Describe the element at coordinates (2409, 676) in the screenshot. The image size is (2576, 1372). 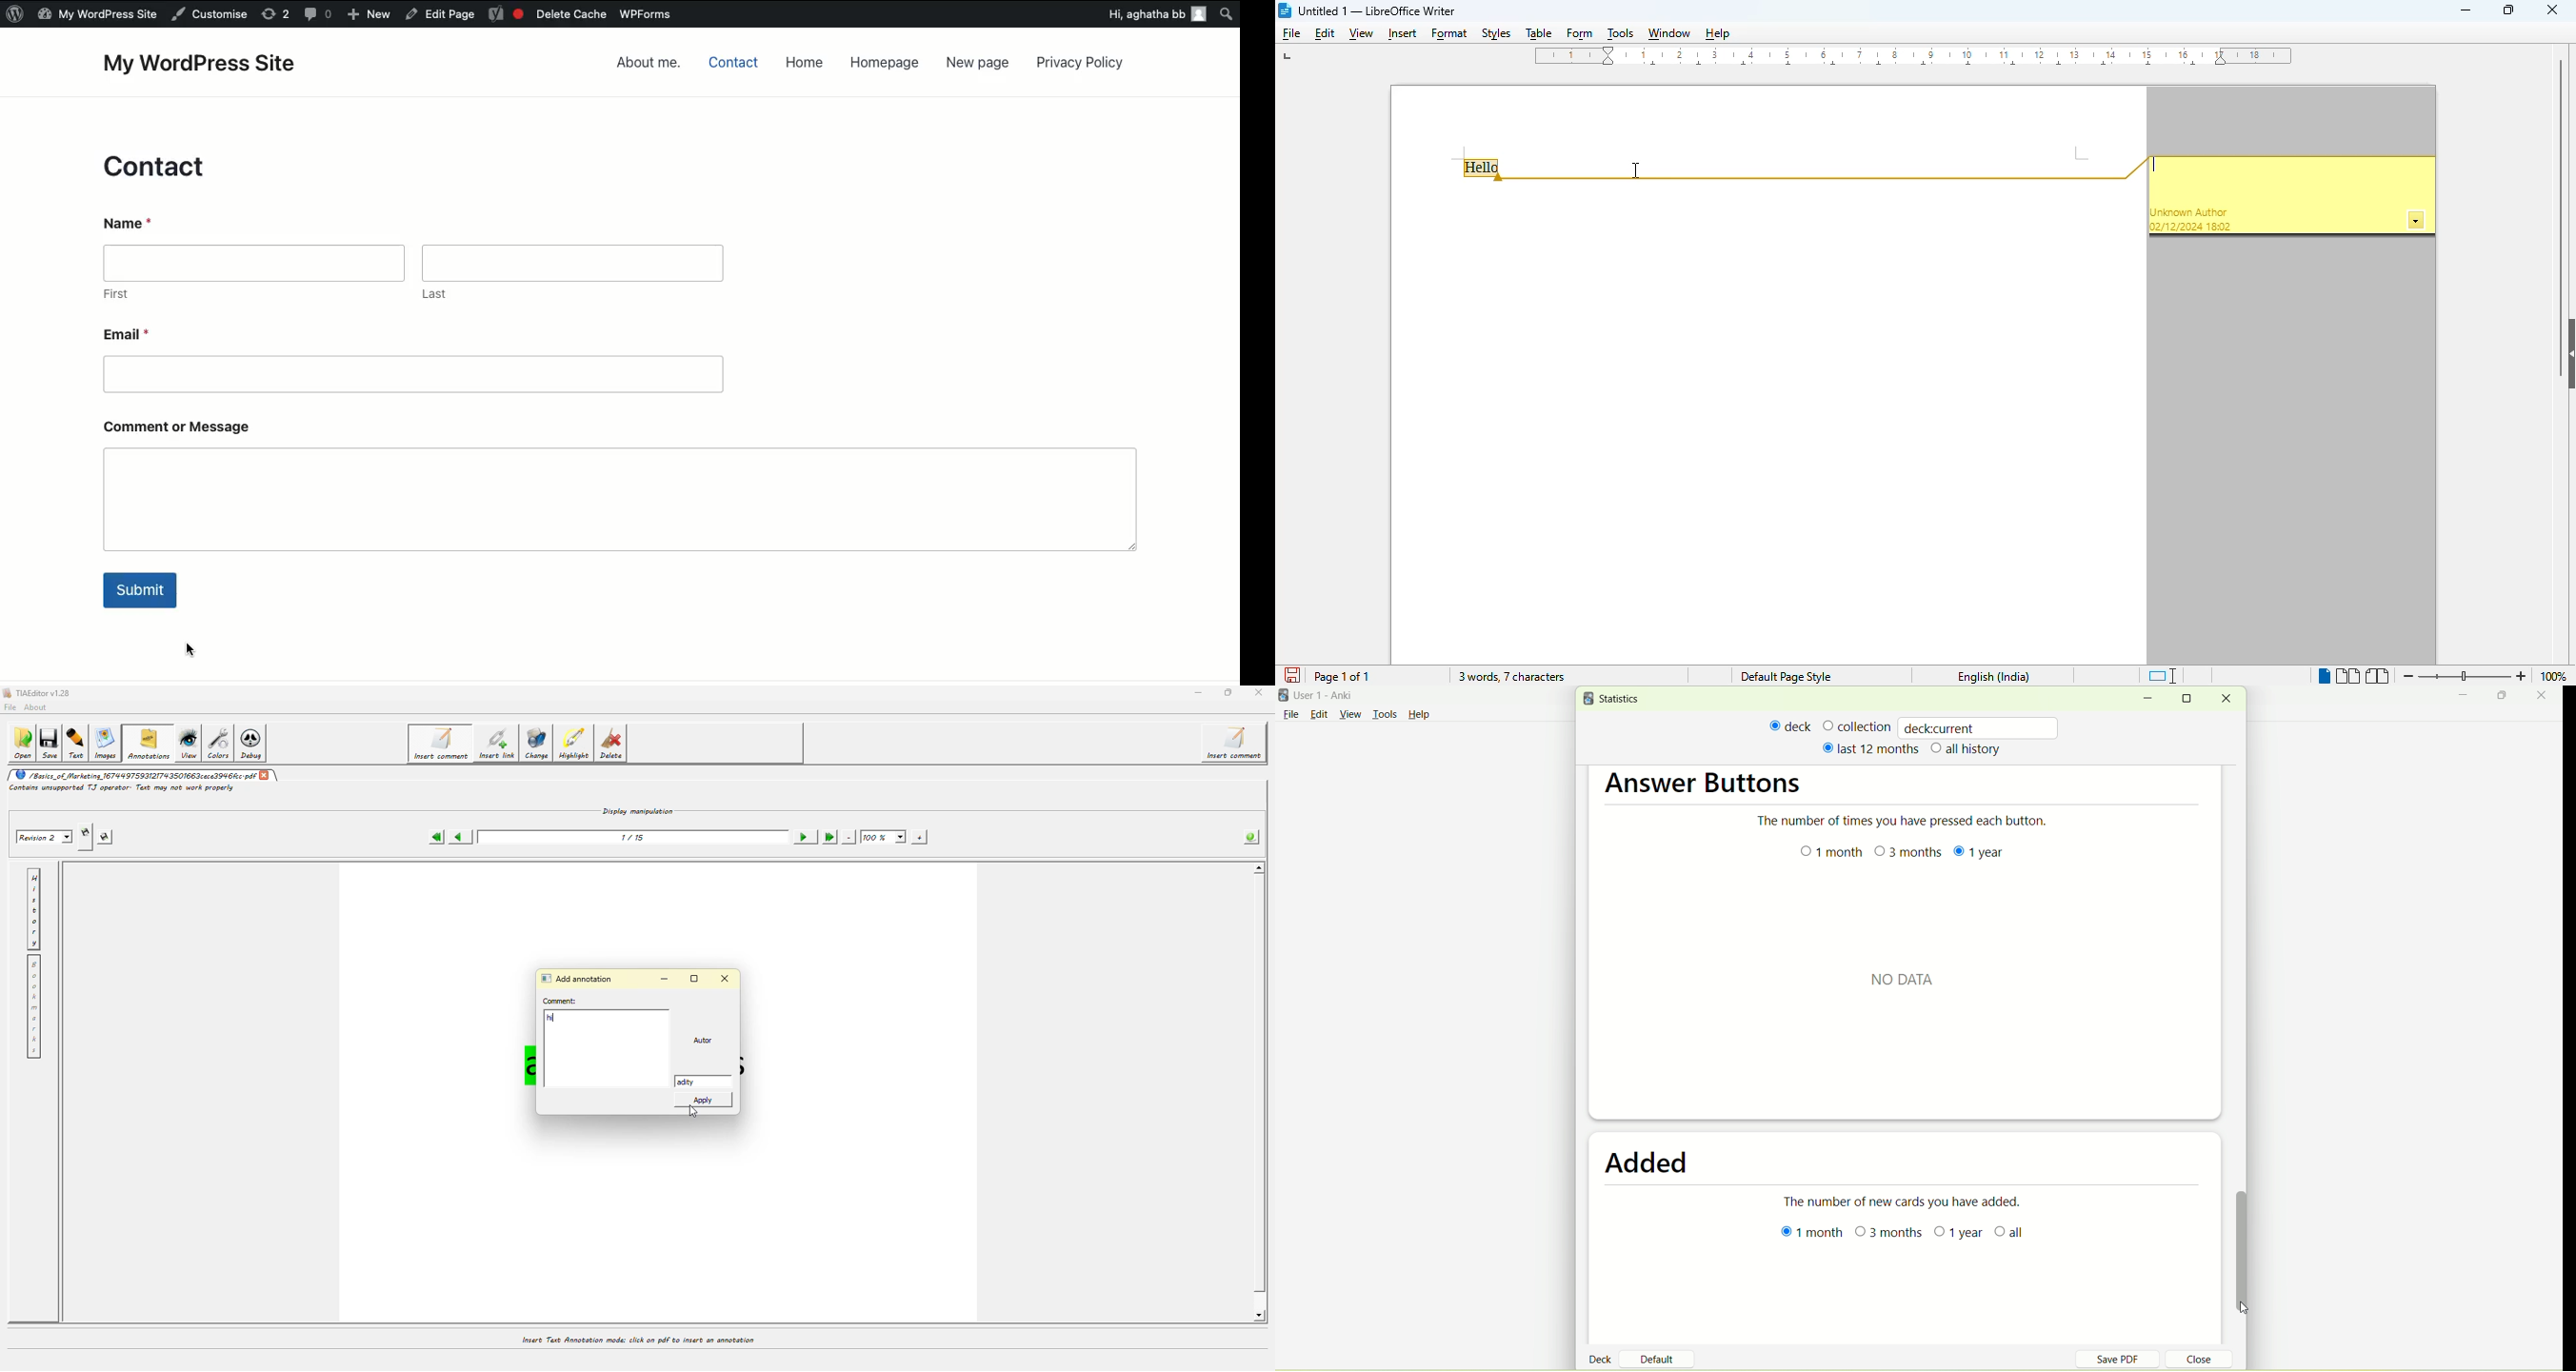
I see `zoom out` at that location.